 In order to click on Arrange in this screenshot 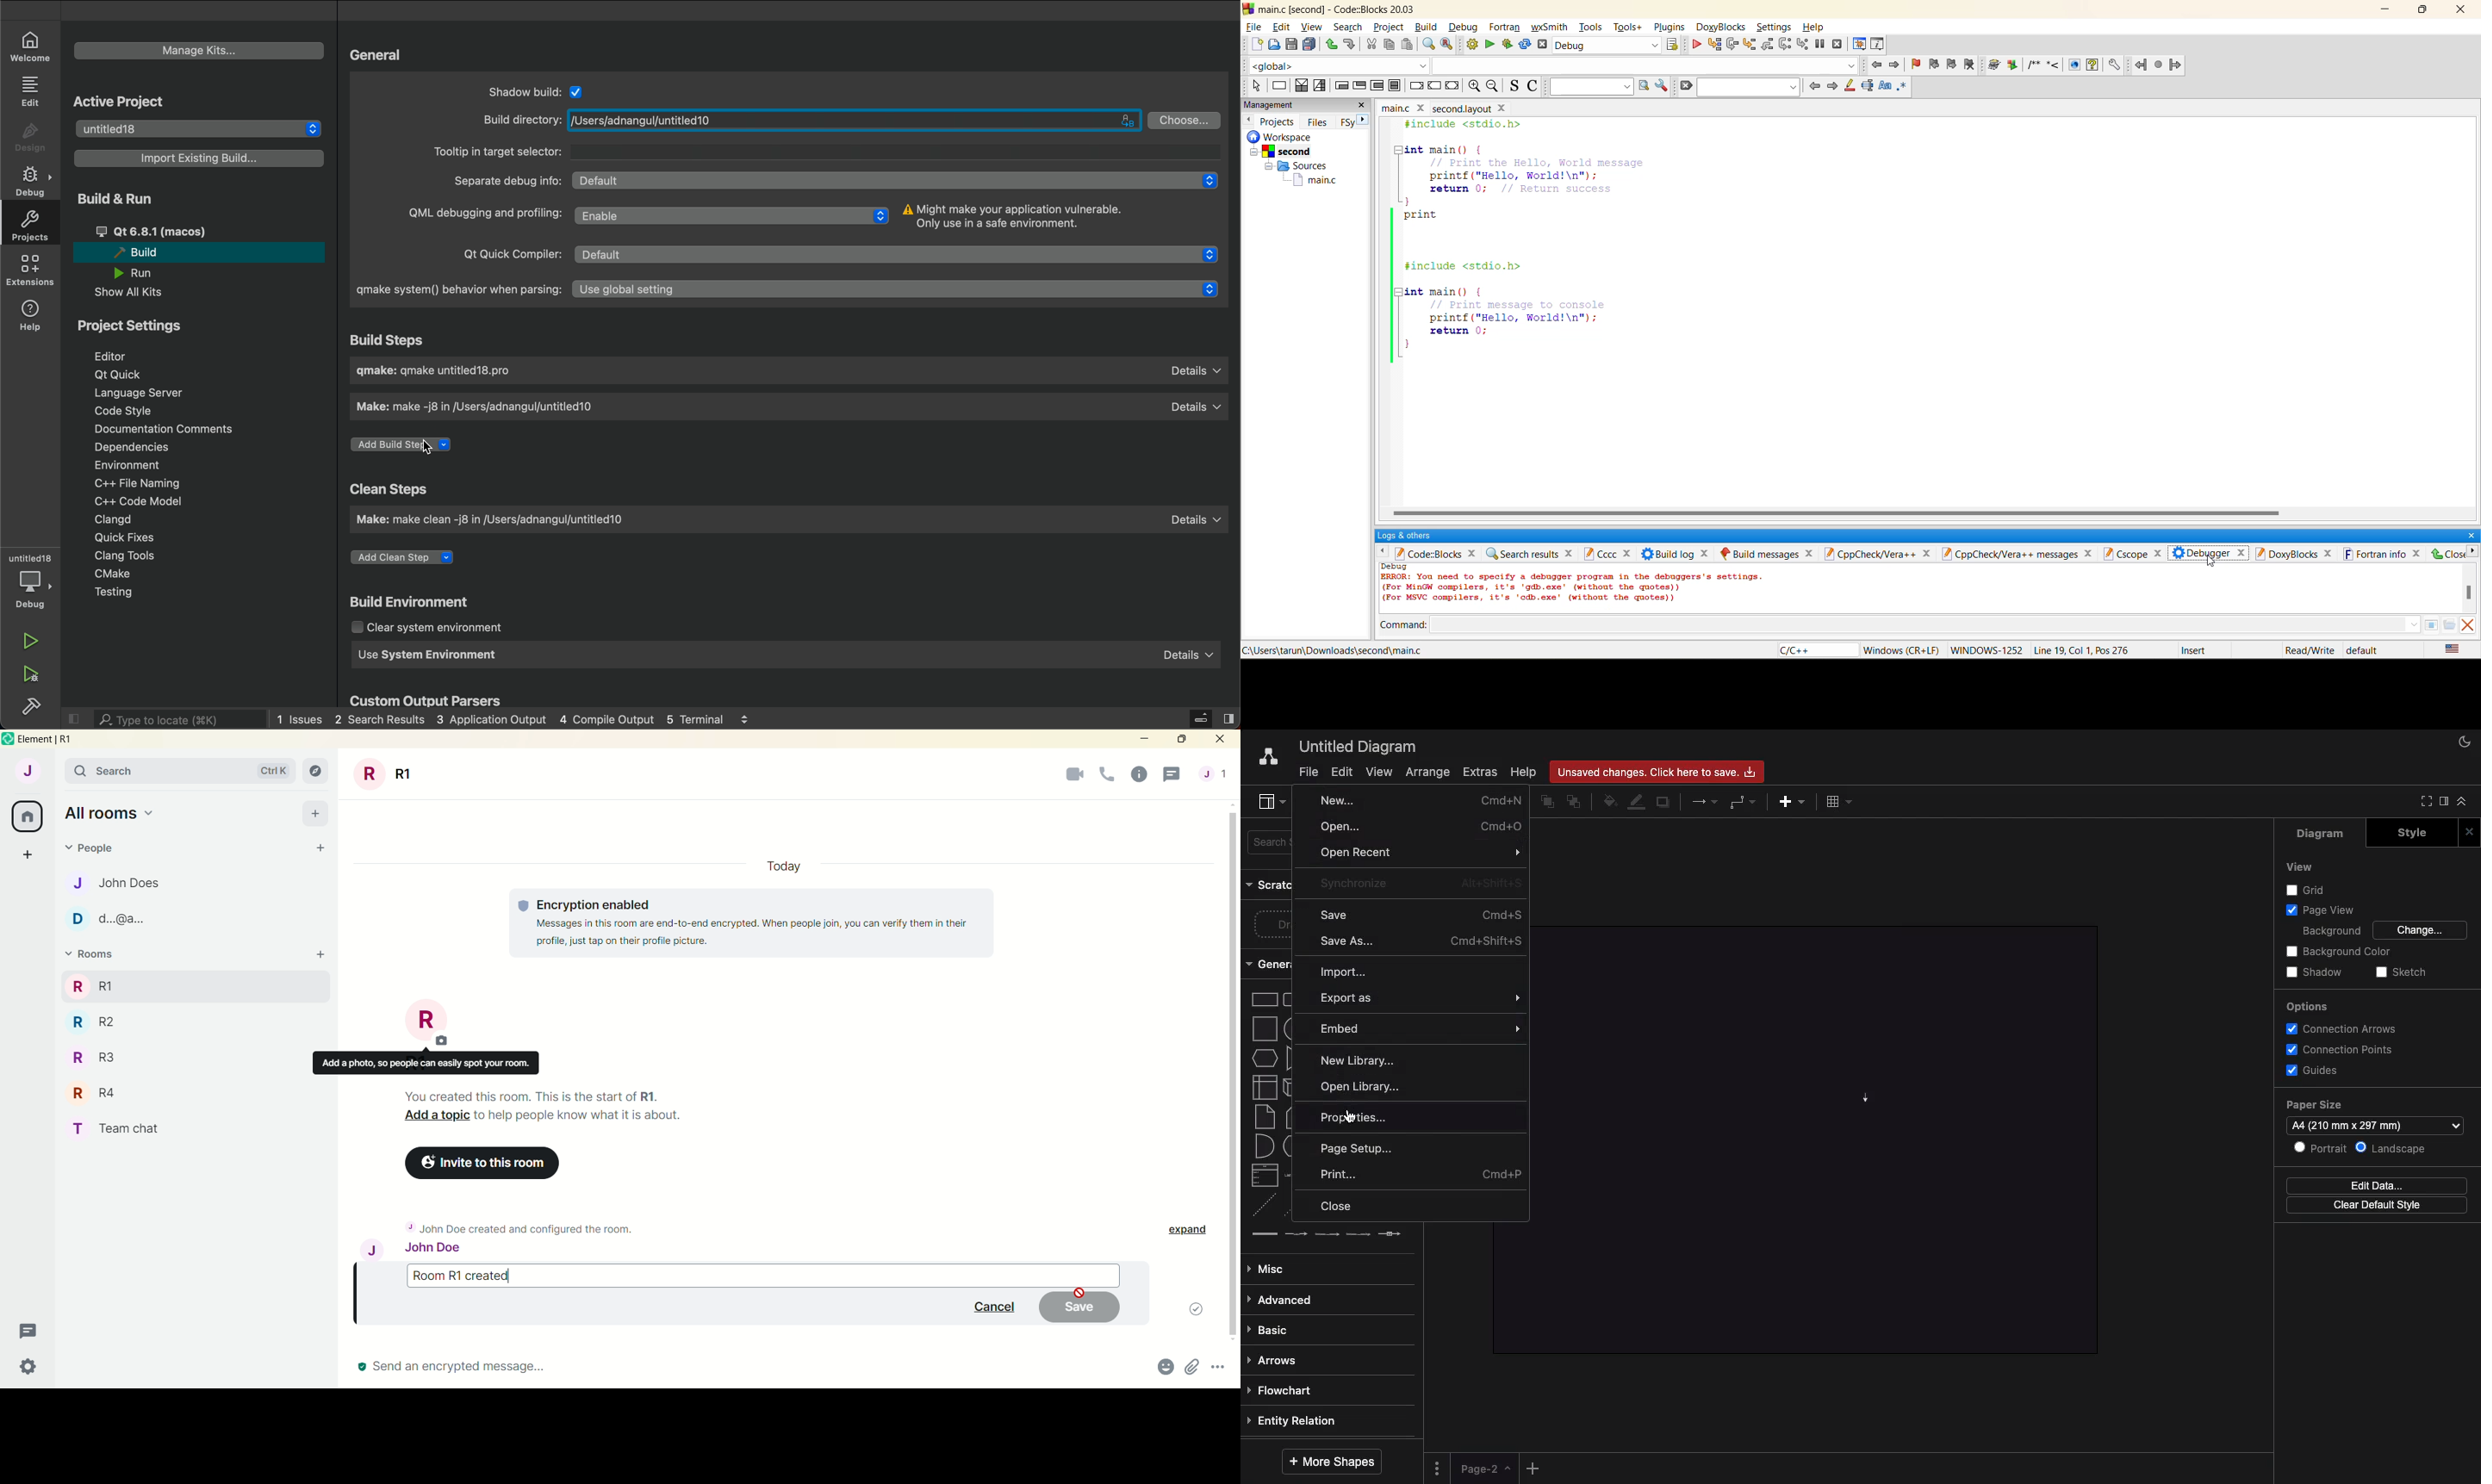, I will do `click(1424, 773)`.